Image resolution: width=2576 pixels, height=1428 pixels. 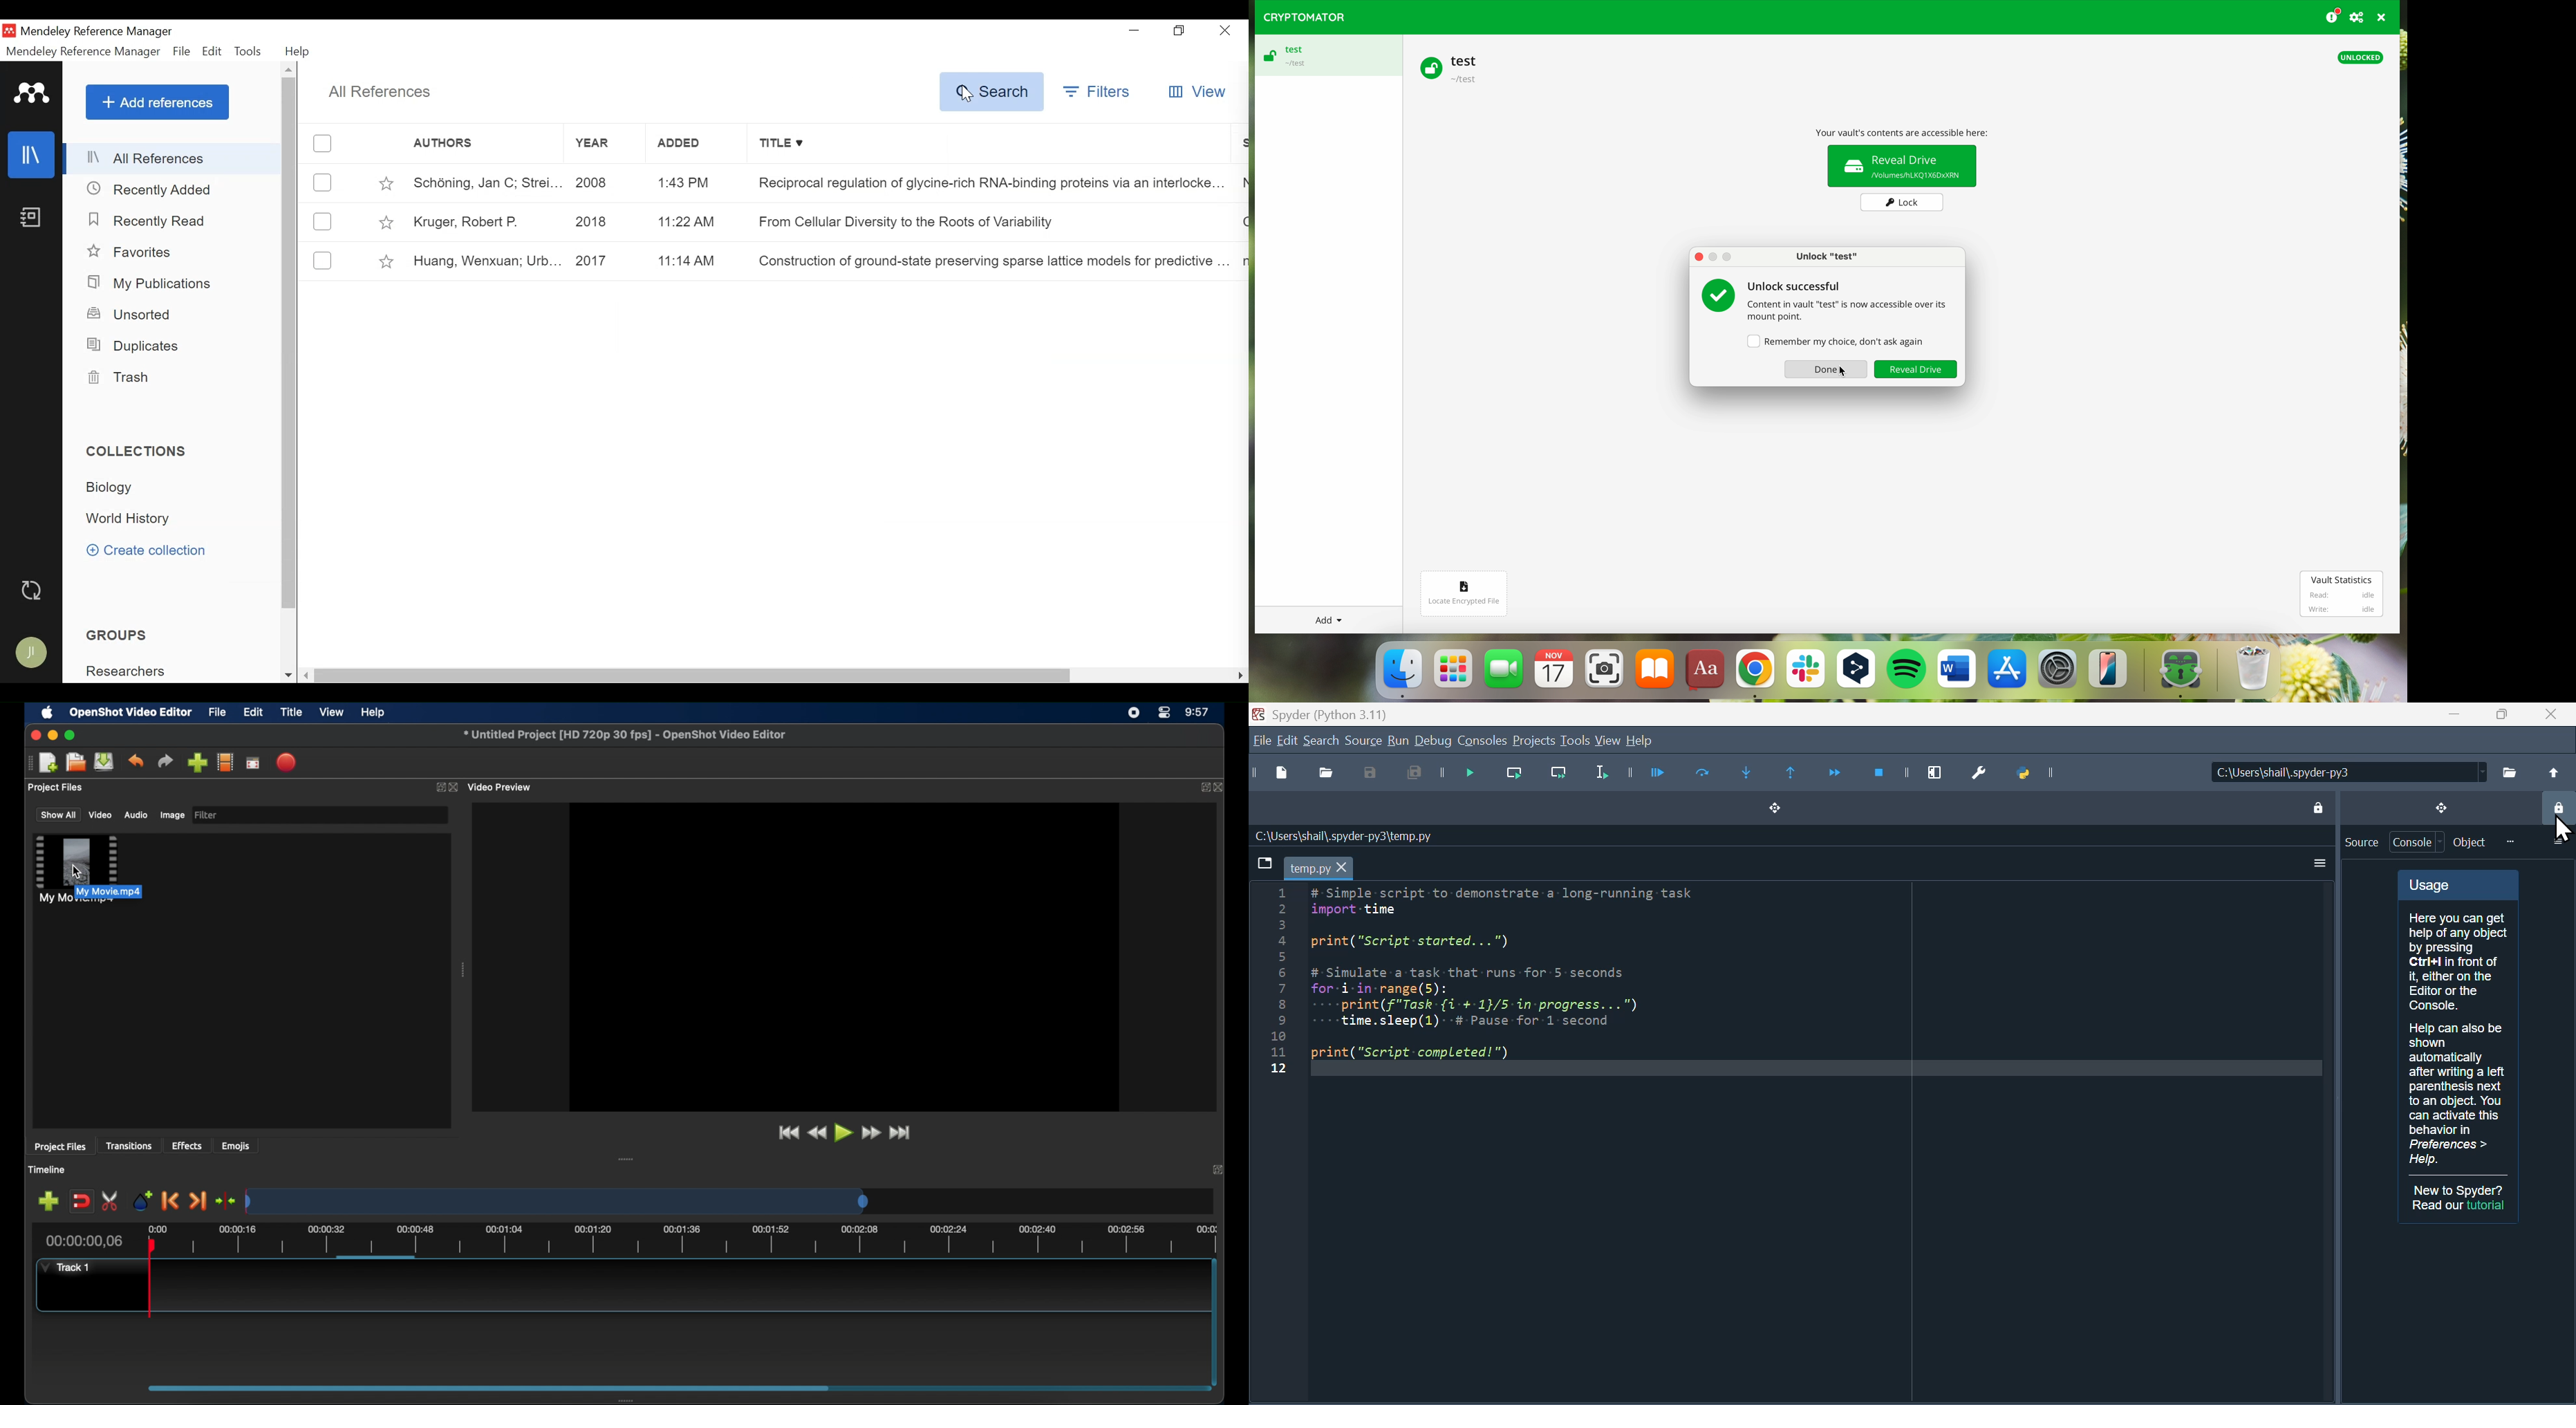 I want to click on Debug file, so click(x=1463, y=774).